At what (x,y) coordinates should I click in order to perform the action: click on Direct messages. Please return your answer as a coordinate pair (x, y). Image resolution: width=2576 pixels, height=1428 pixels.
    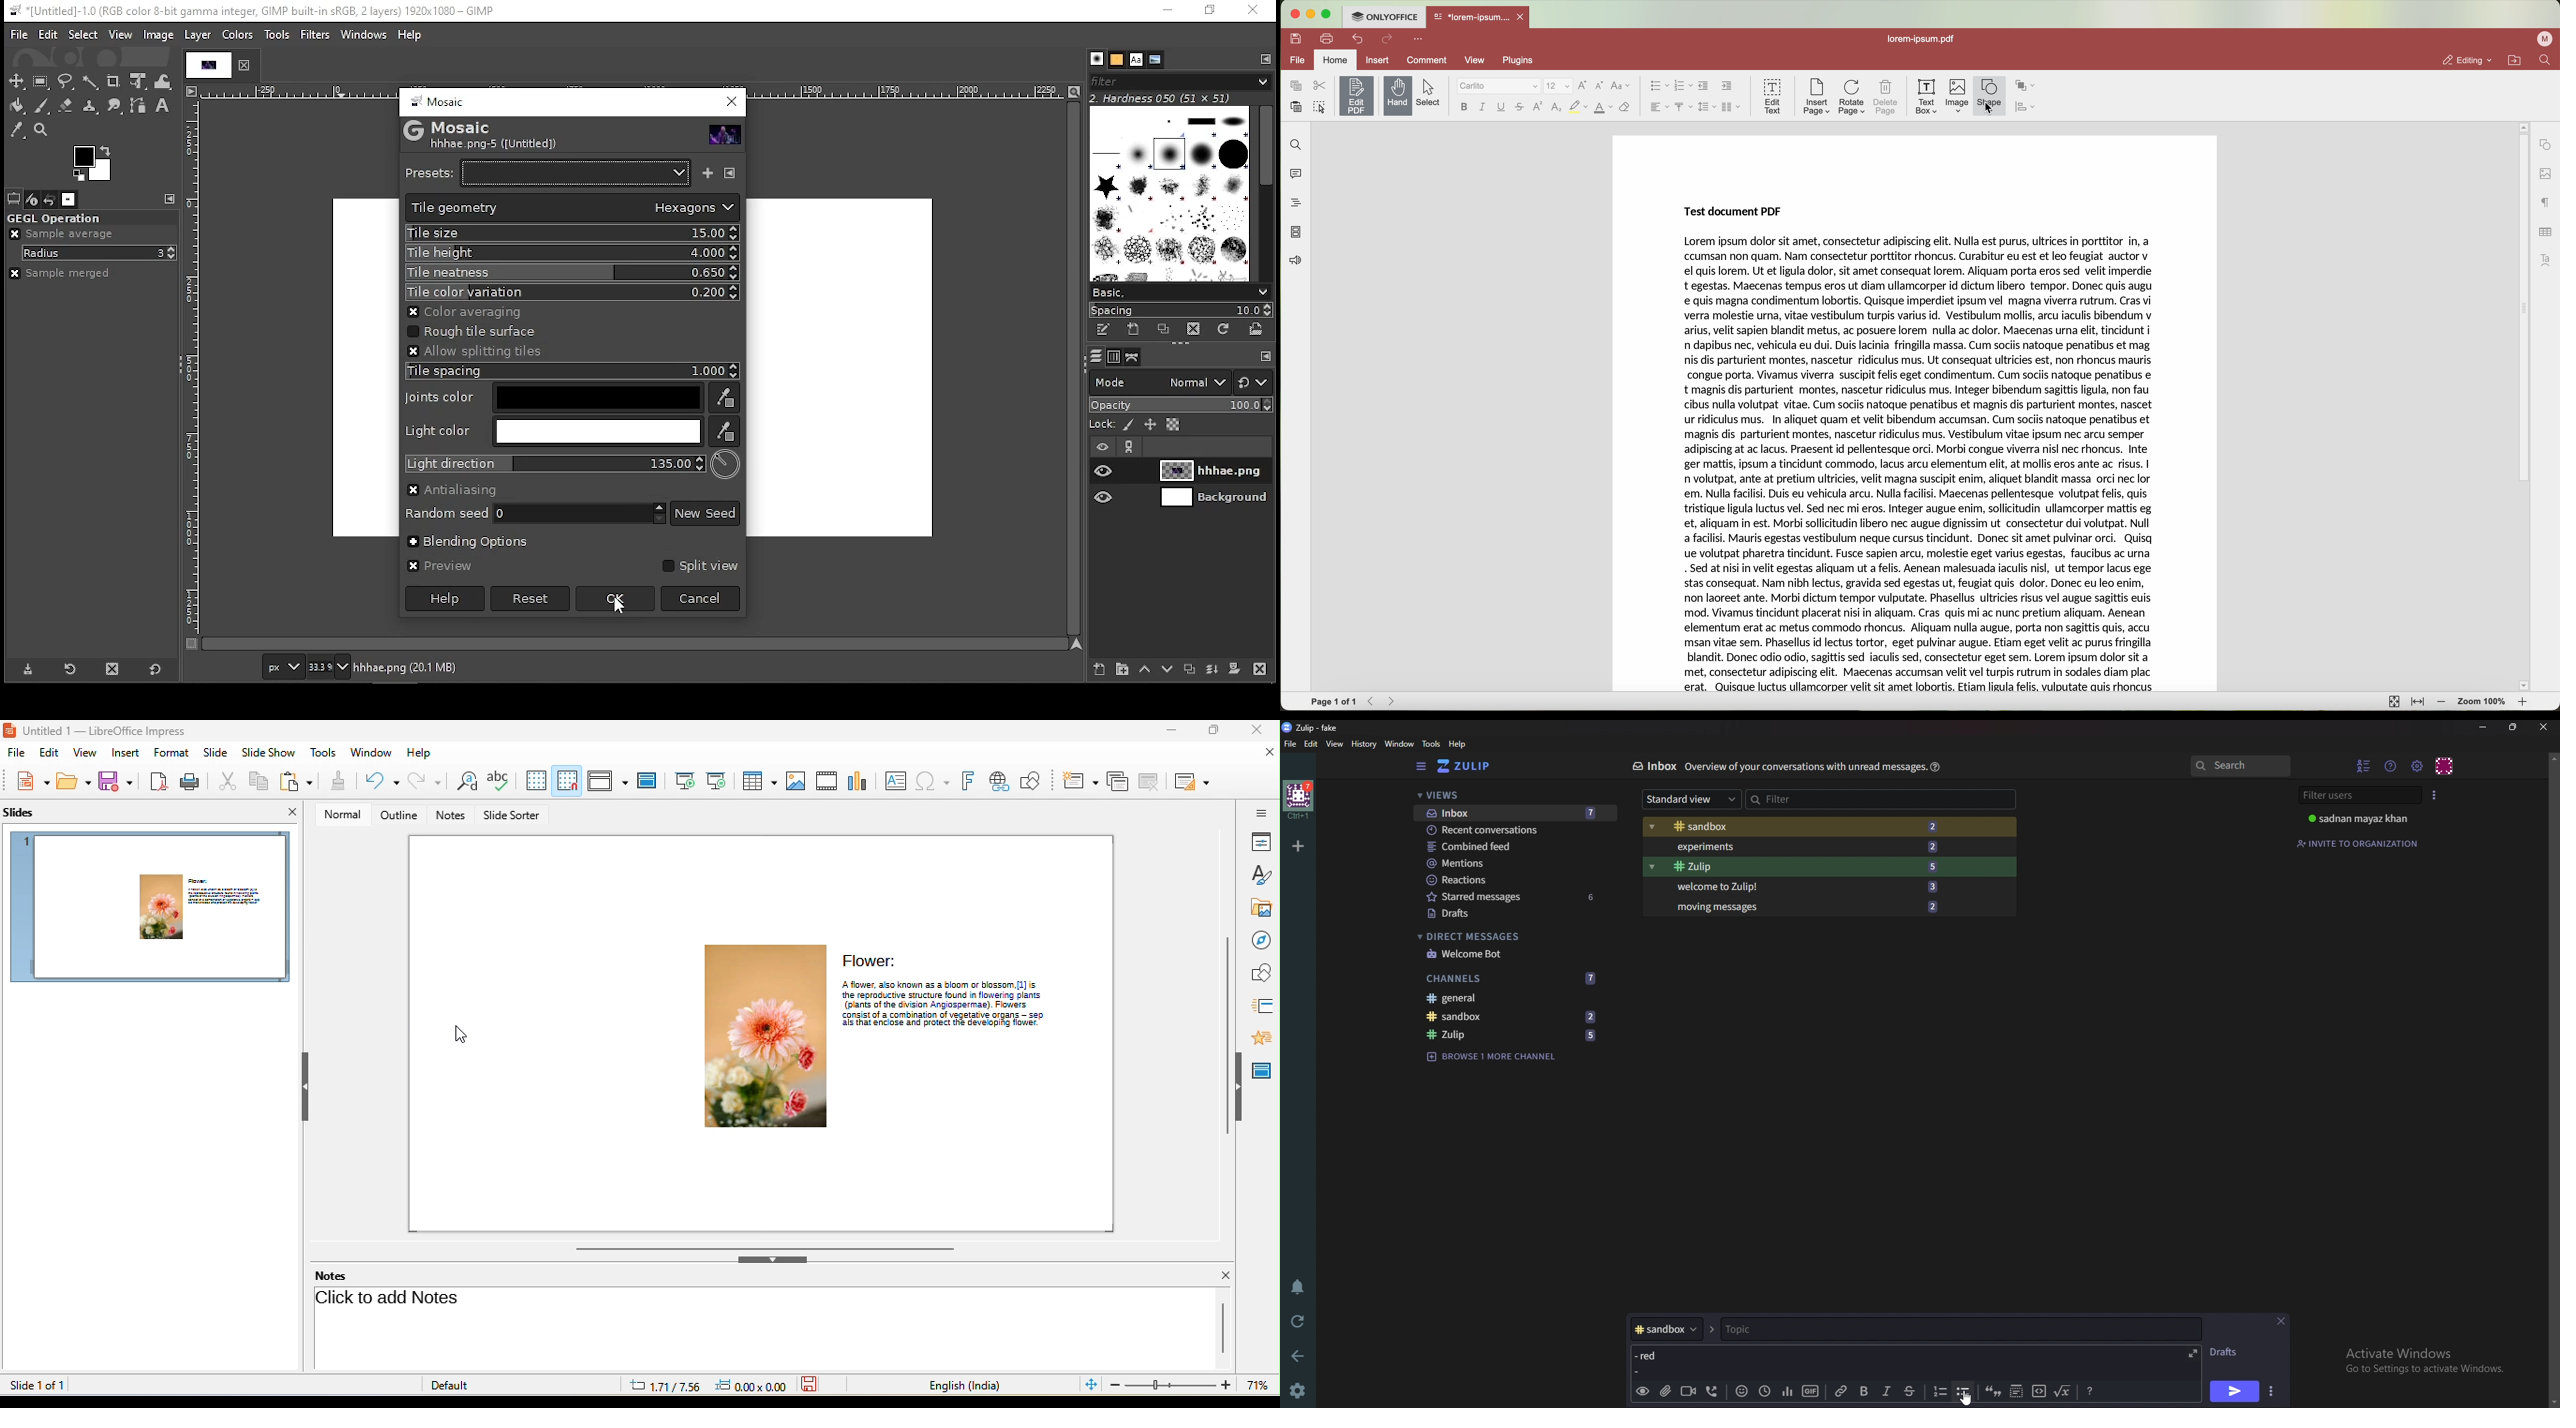
    Looking at the image, I should click on (1509, 937).